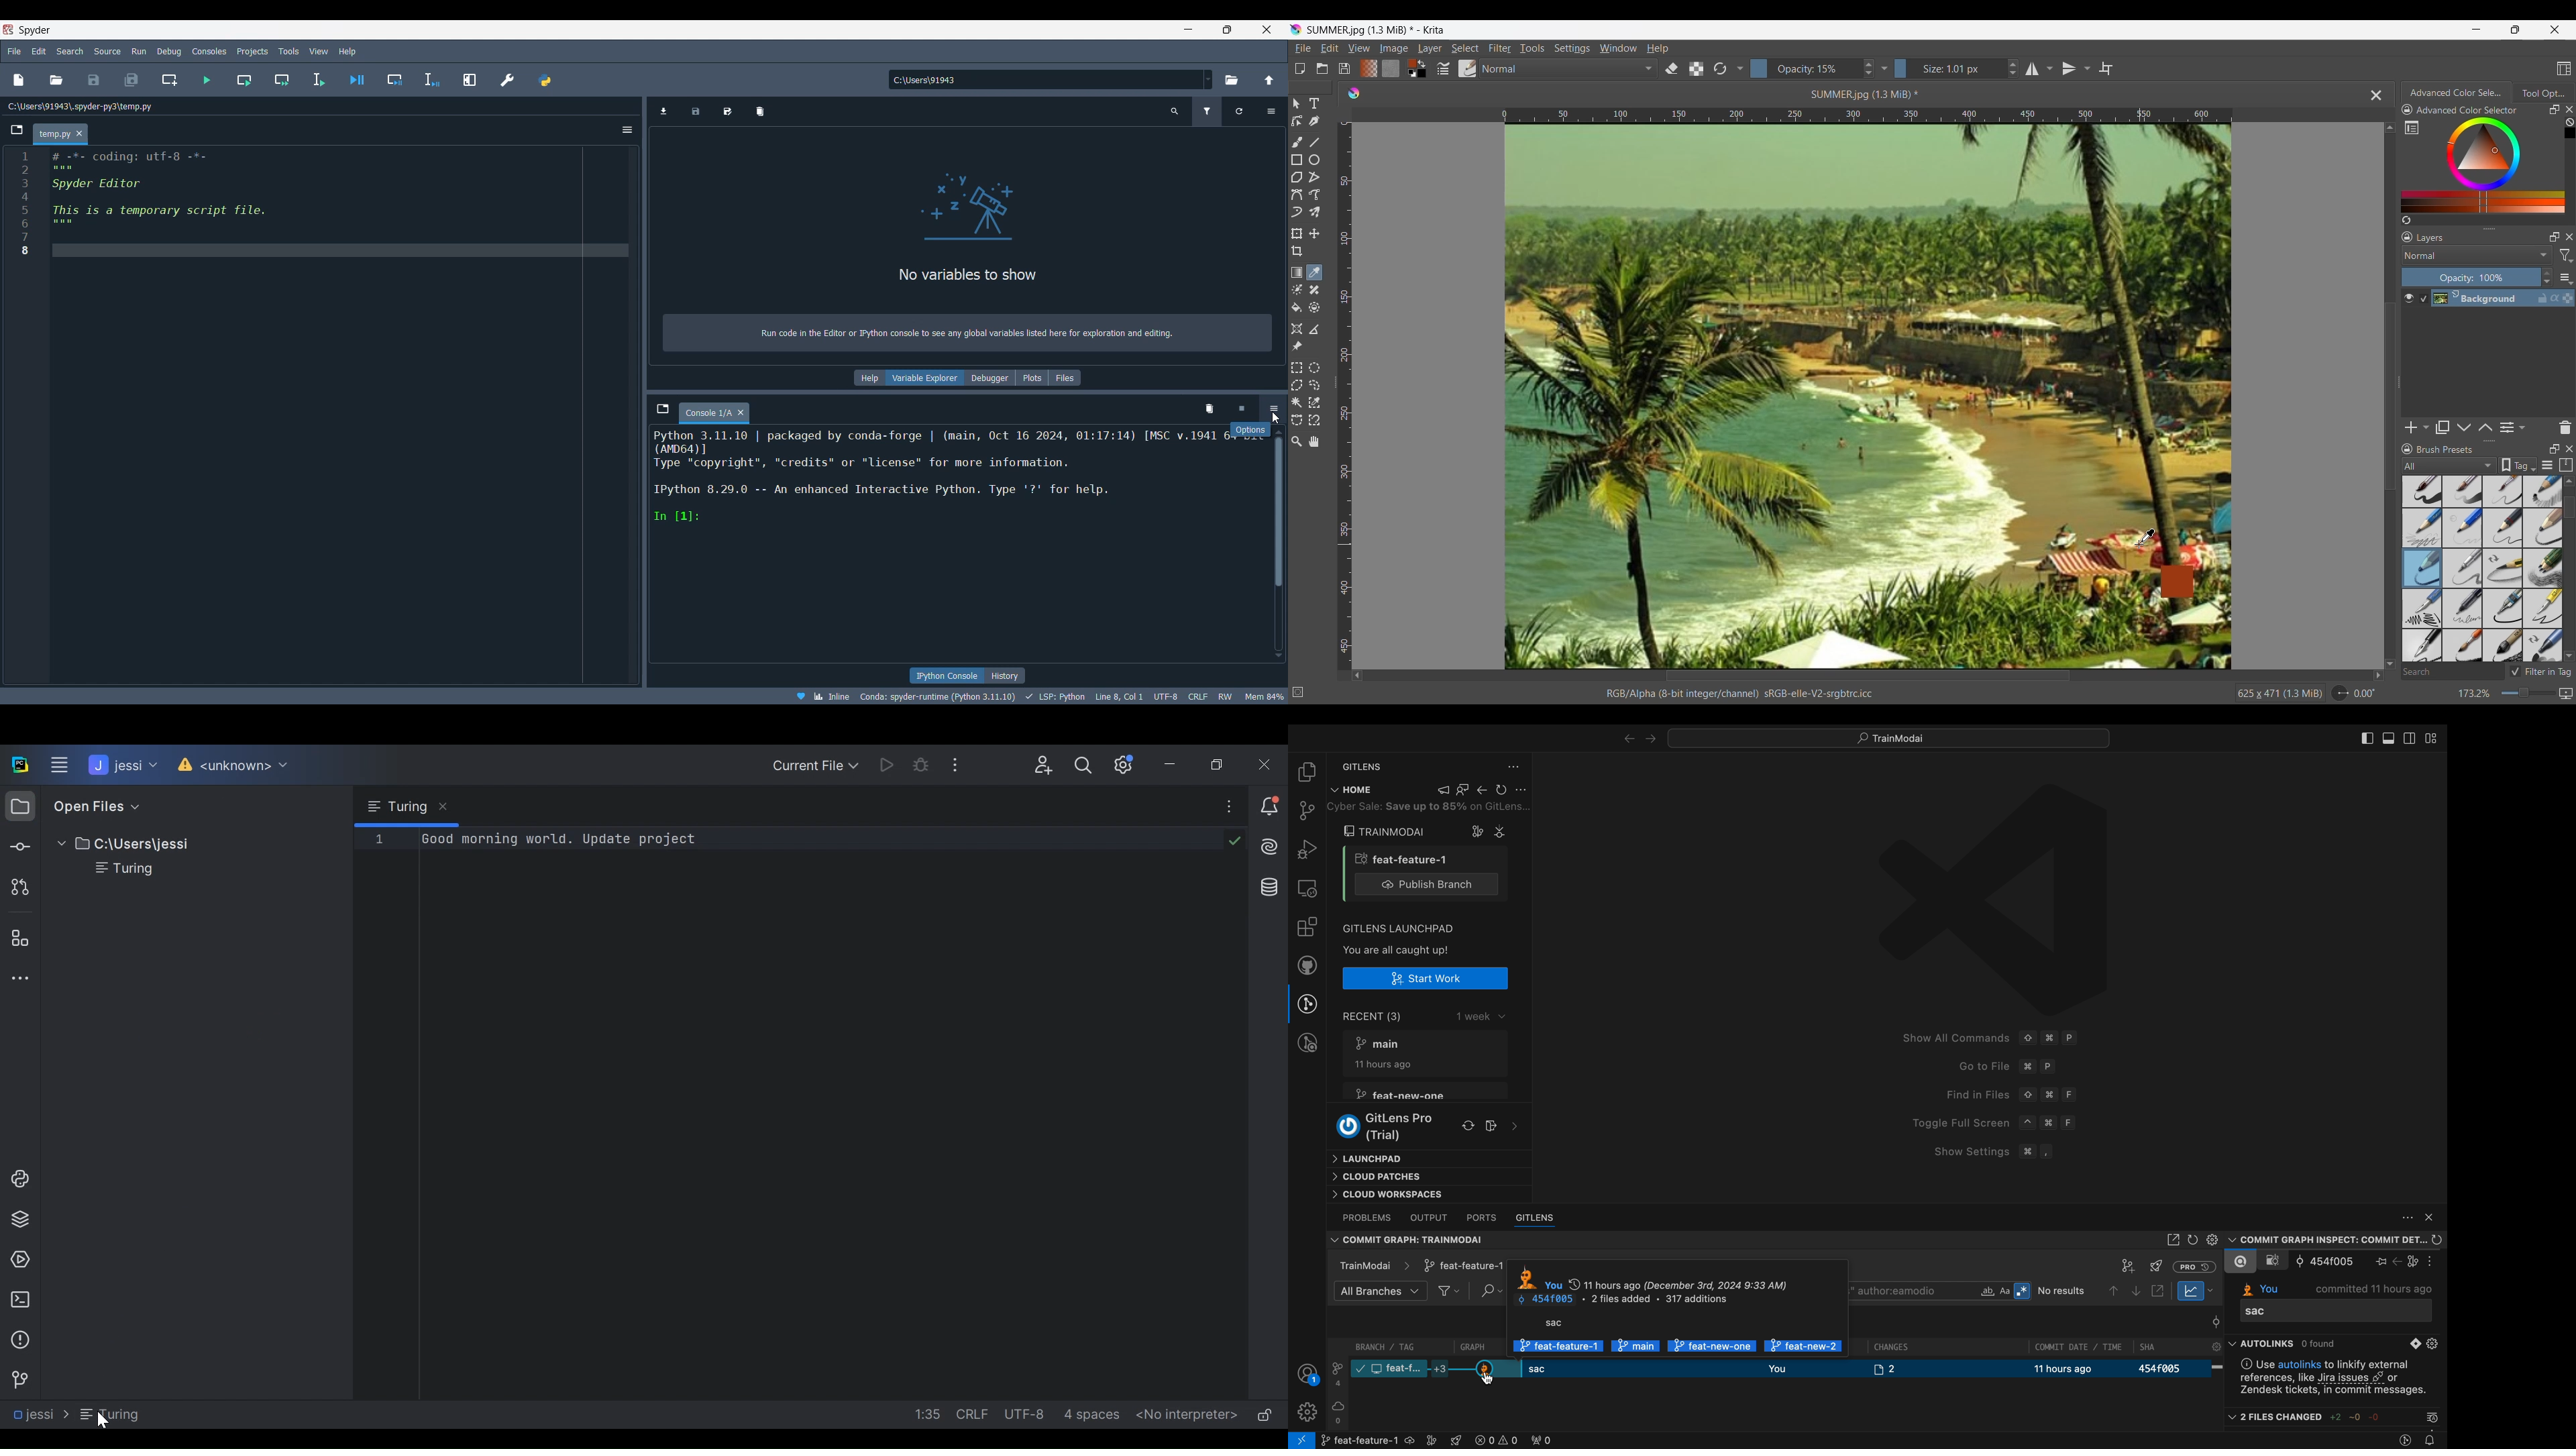 Image resolution: width=2576 pixels, height=1456 pixels. Describe the element at coordinates (1378, 1127) in the screenshot. I see `oO GitLens Pro
(Trial)` at that location.